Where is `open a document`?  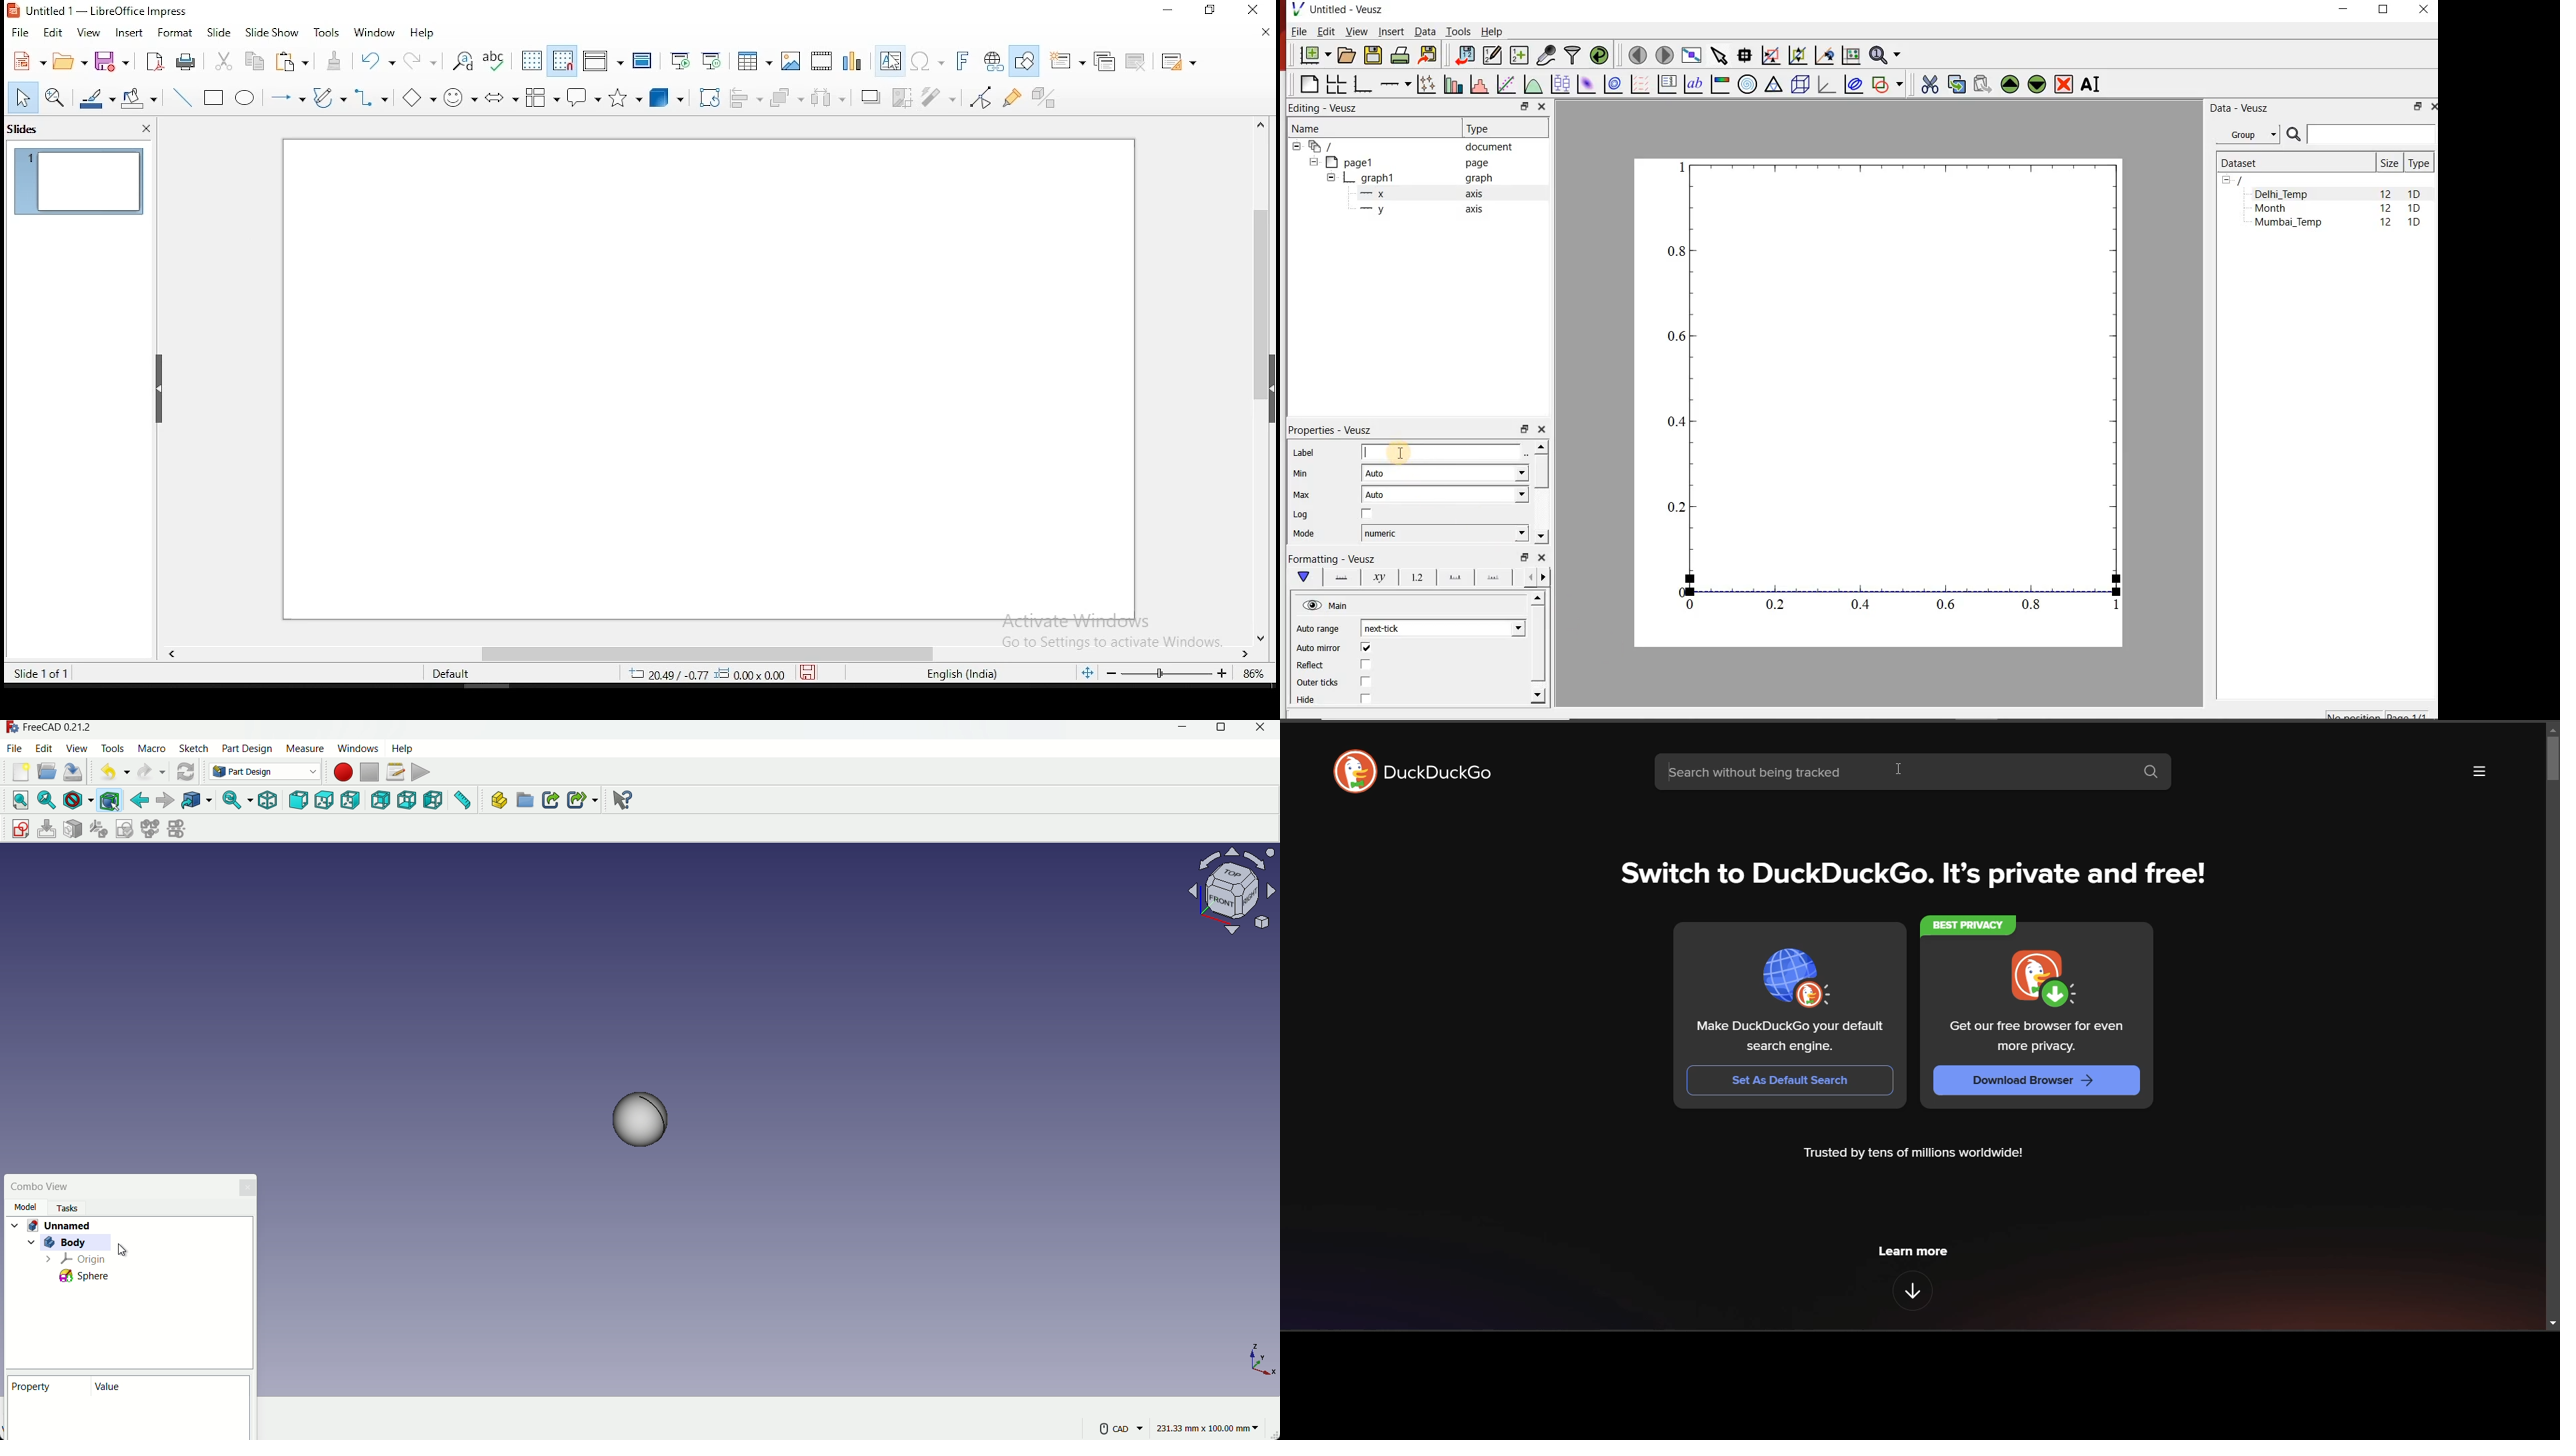 open a document is located at coordinates (1346, 56).